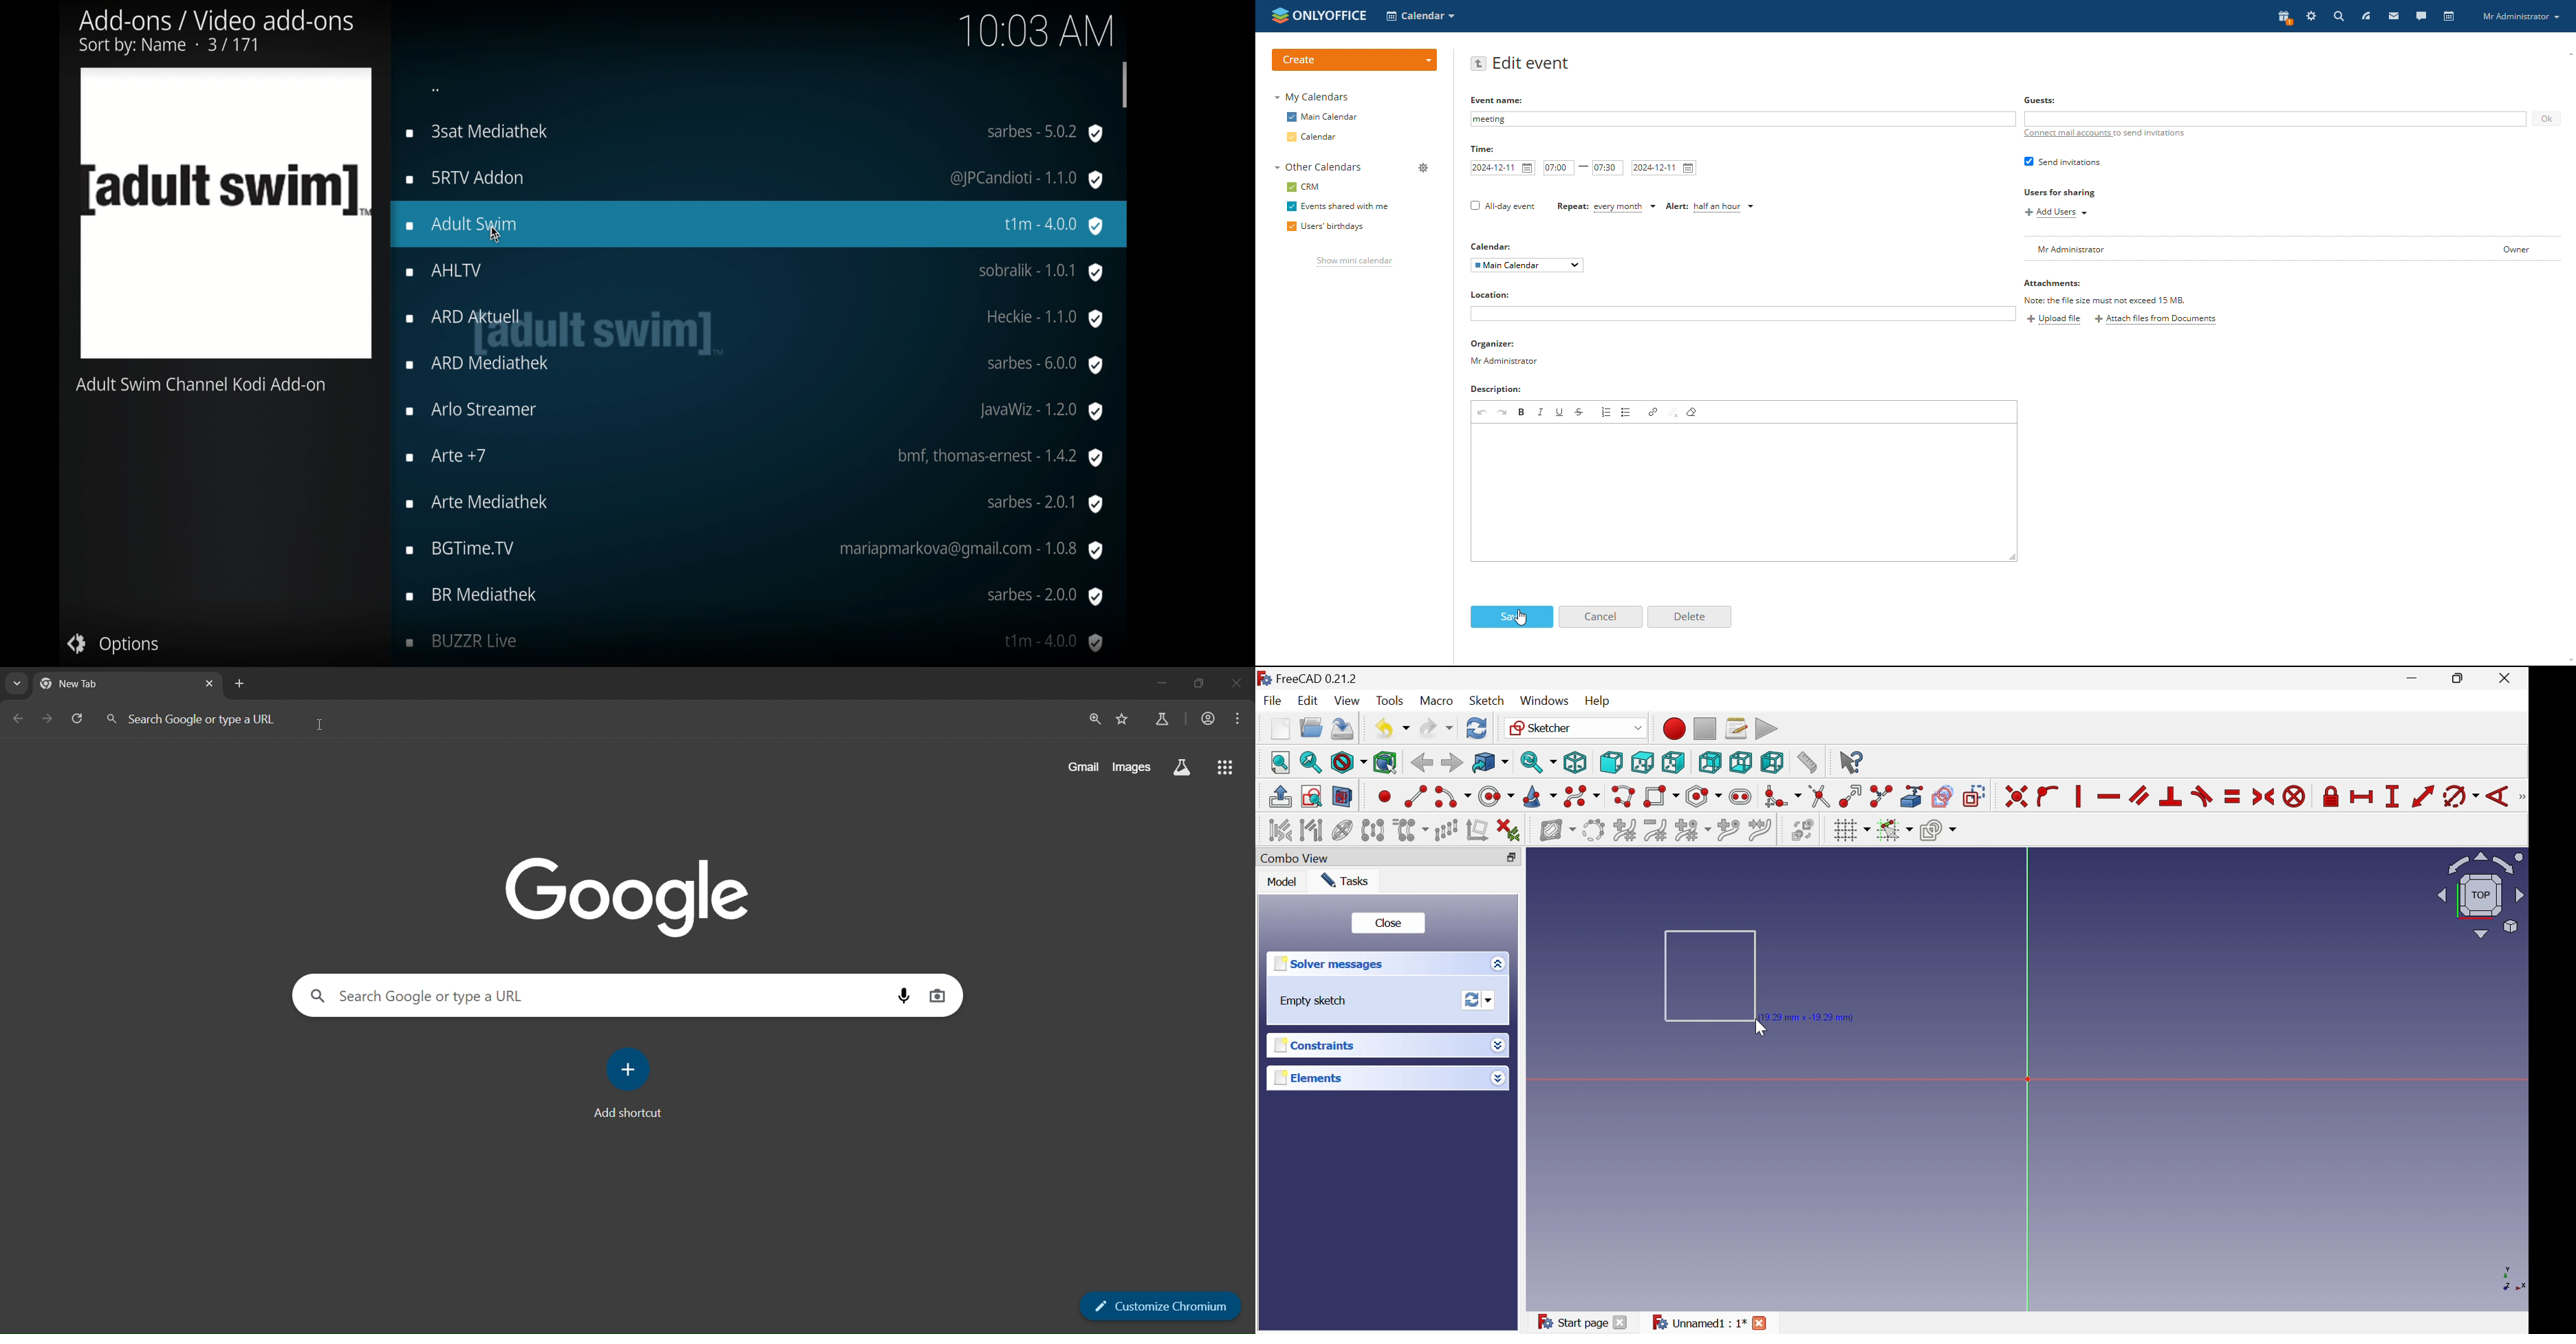  Describe the element at coordinates (2461, 680) in the screenshot. I see `Restore Down` at that location.